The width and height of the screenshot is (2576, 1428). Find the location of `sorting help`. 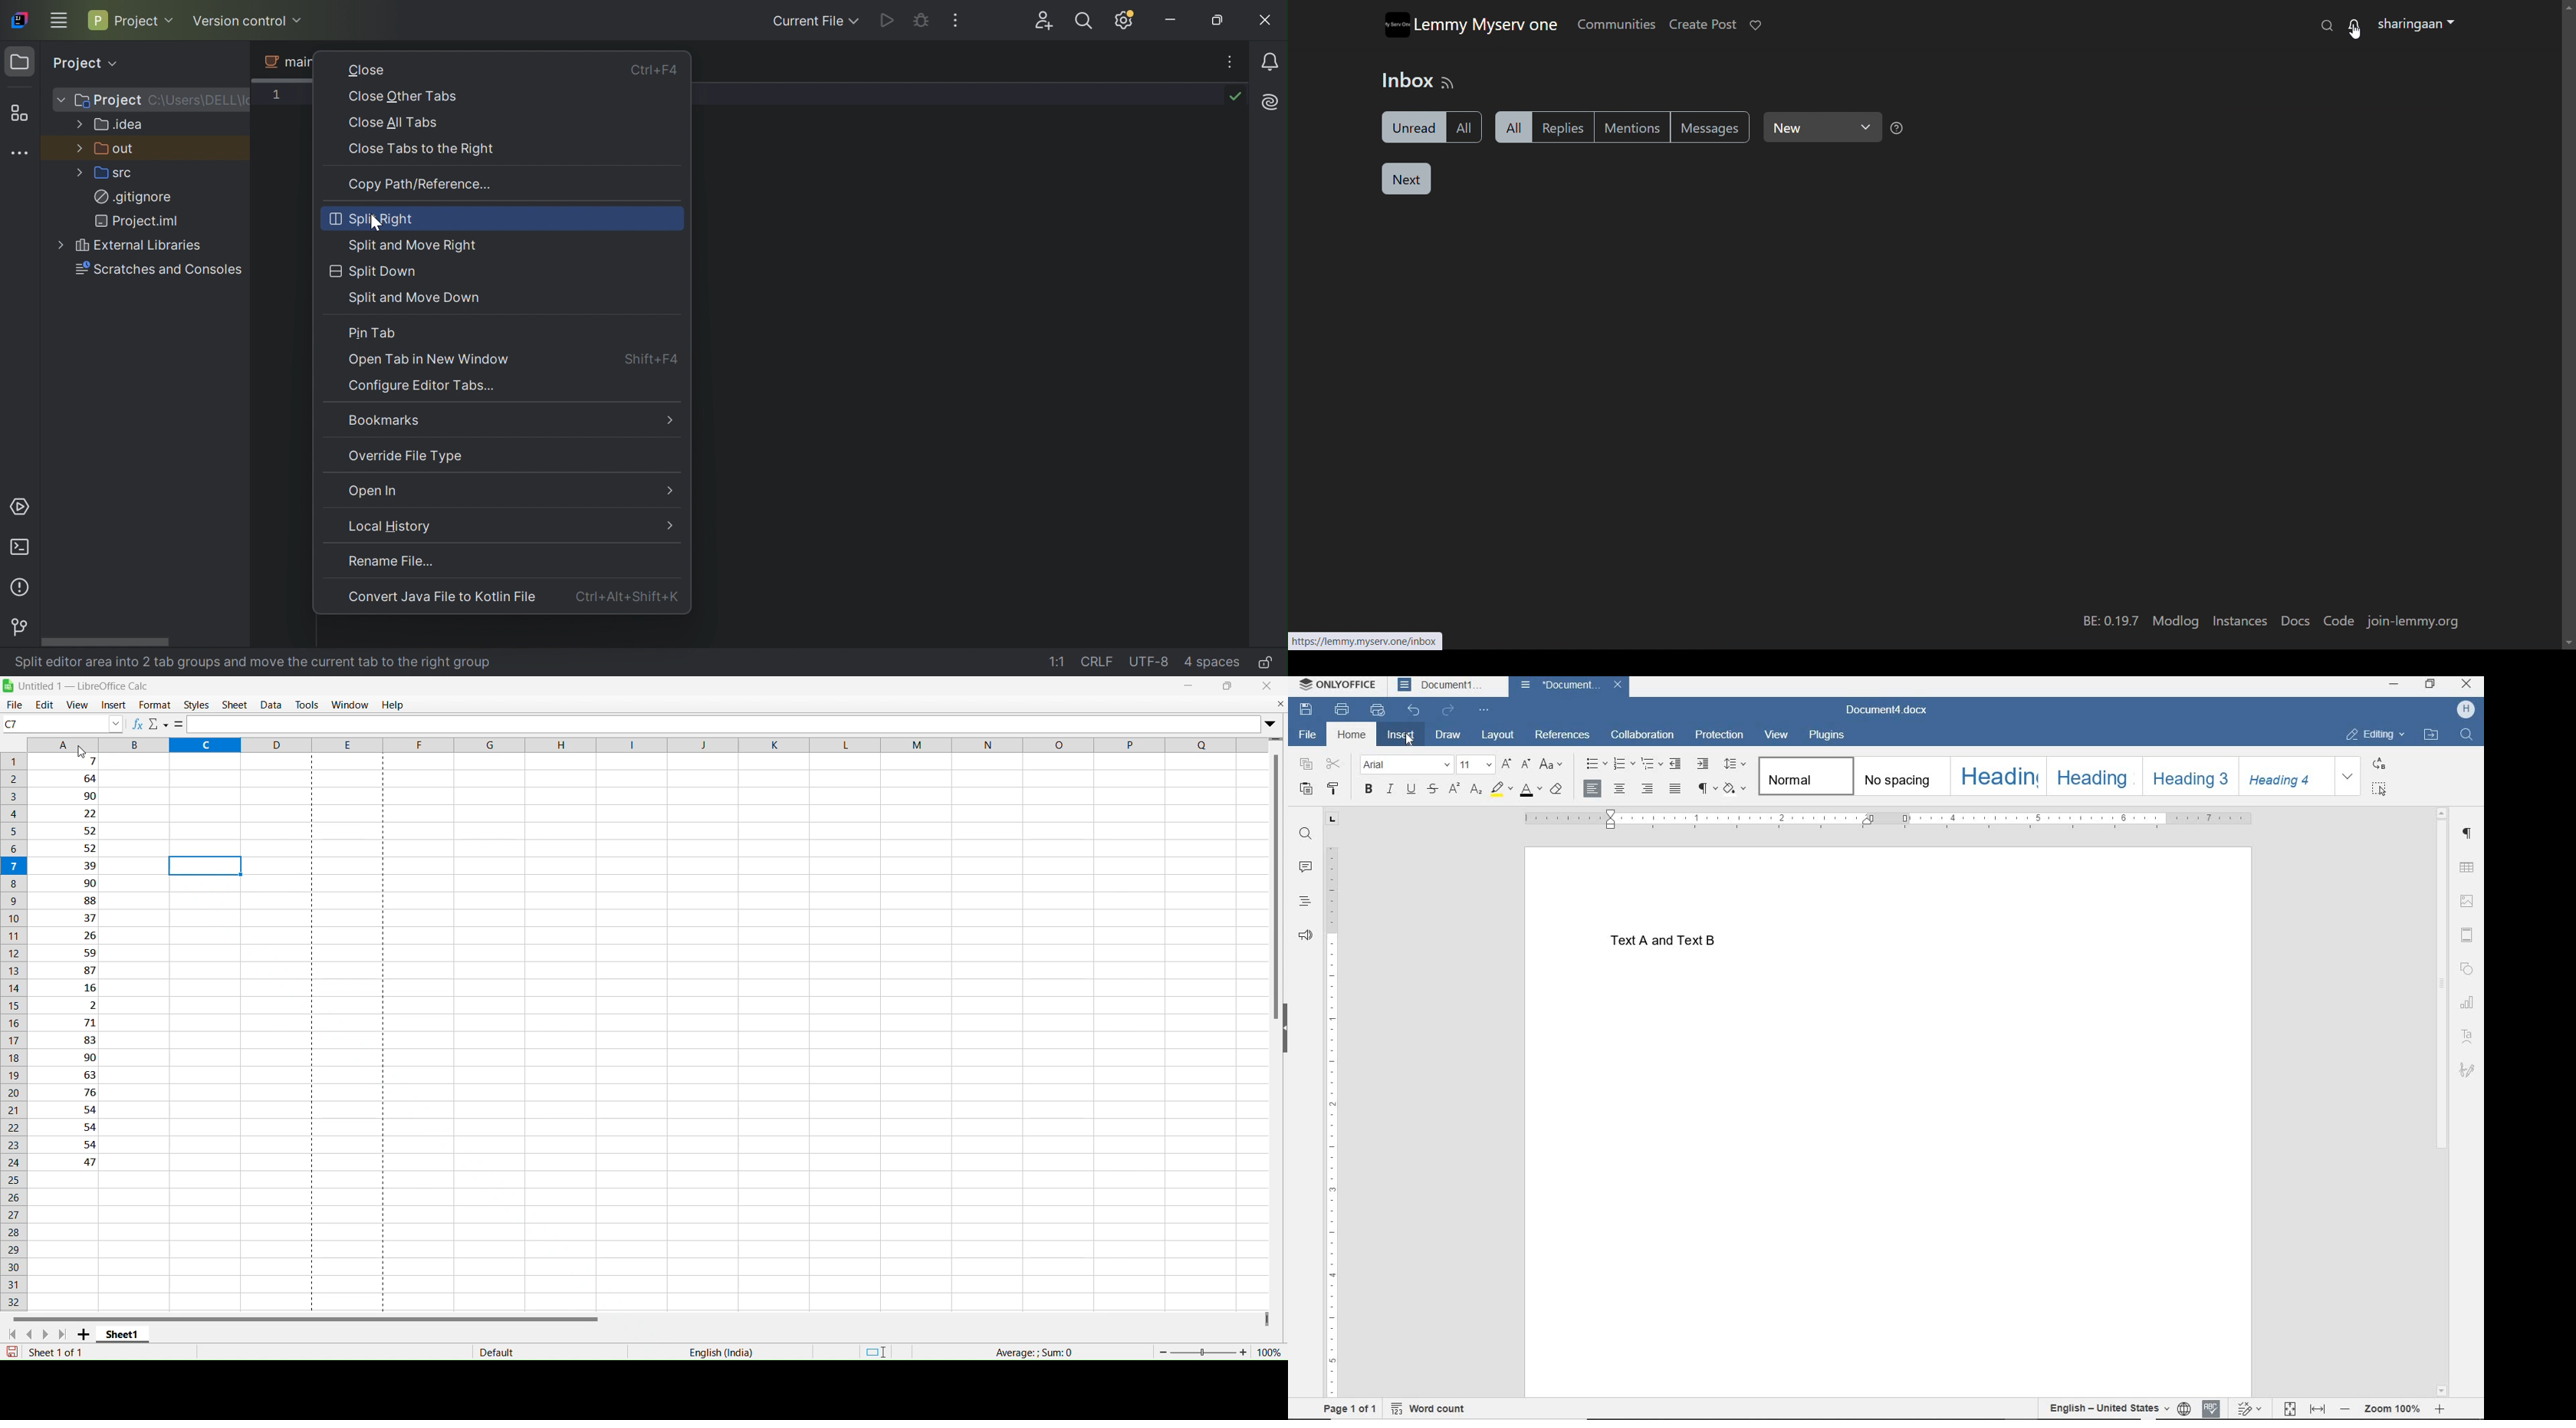

sorting help is located at coordinates (1896, 127).